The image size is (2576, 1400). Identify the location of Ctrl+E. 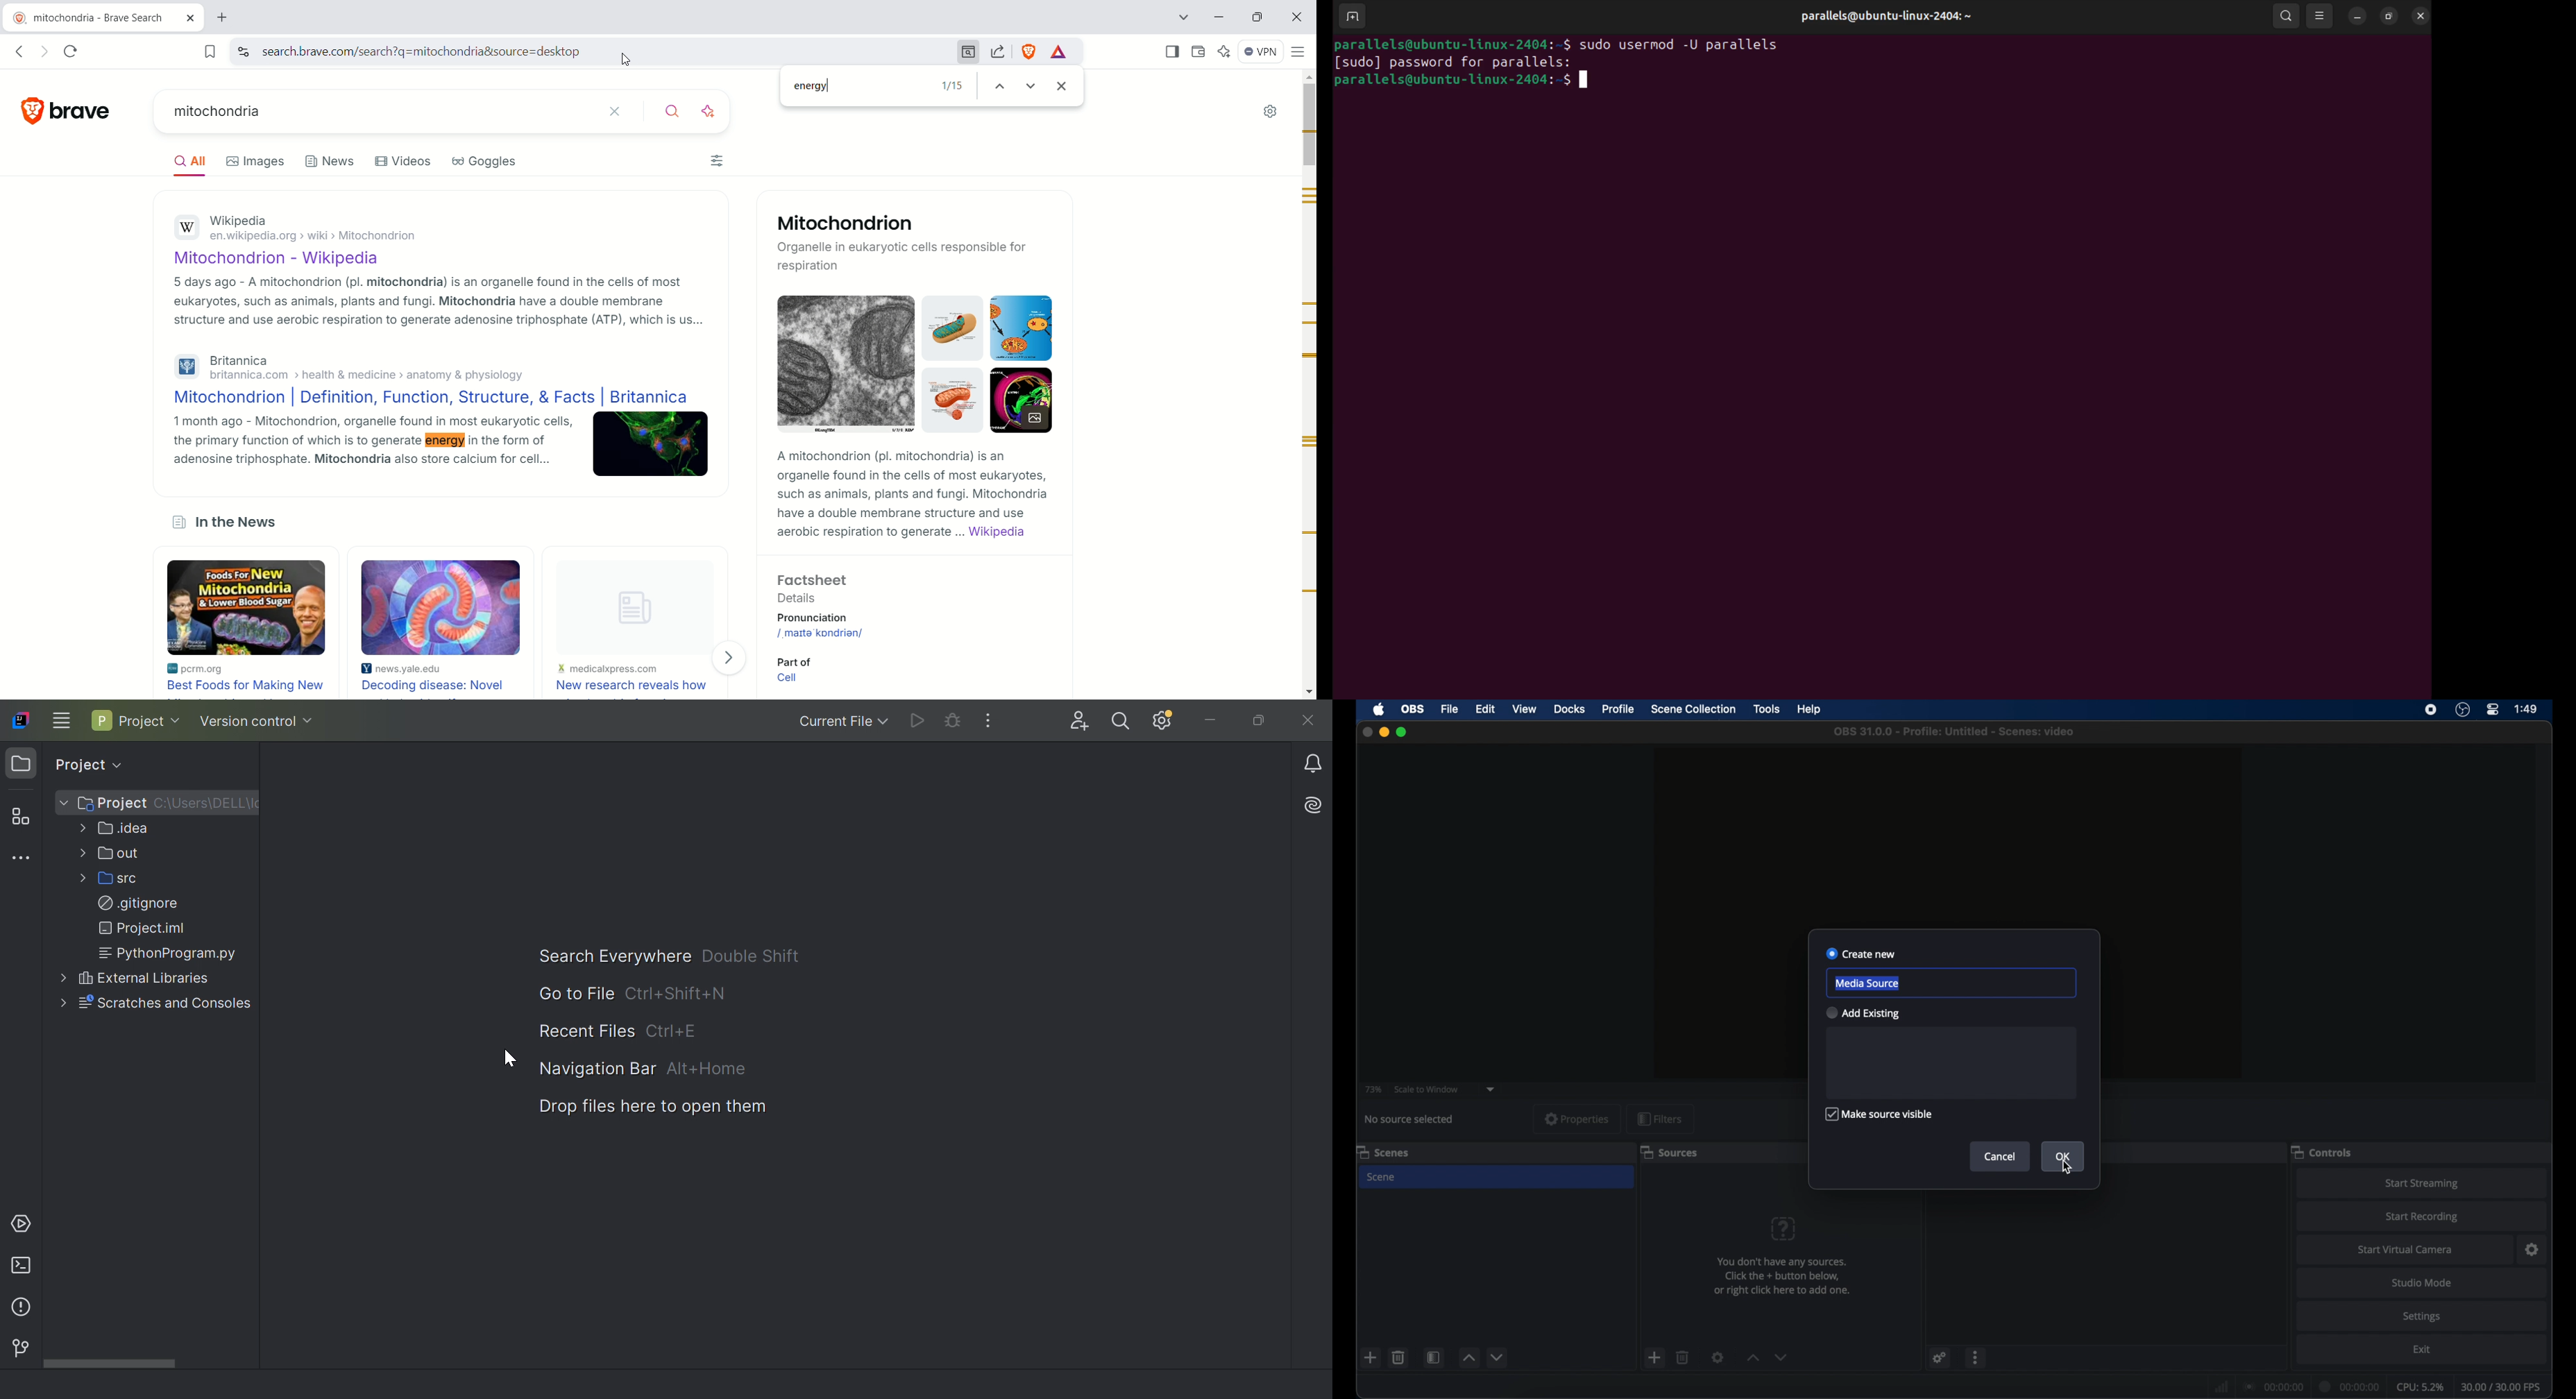
(678, 1030).